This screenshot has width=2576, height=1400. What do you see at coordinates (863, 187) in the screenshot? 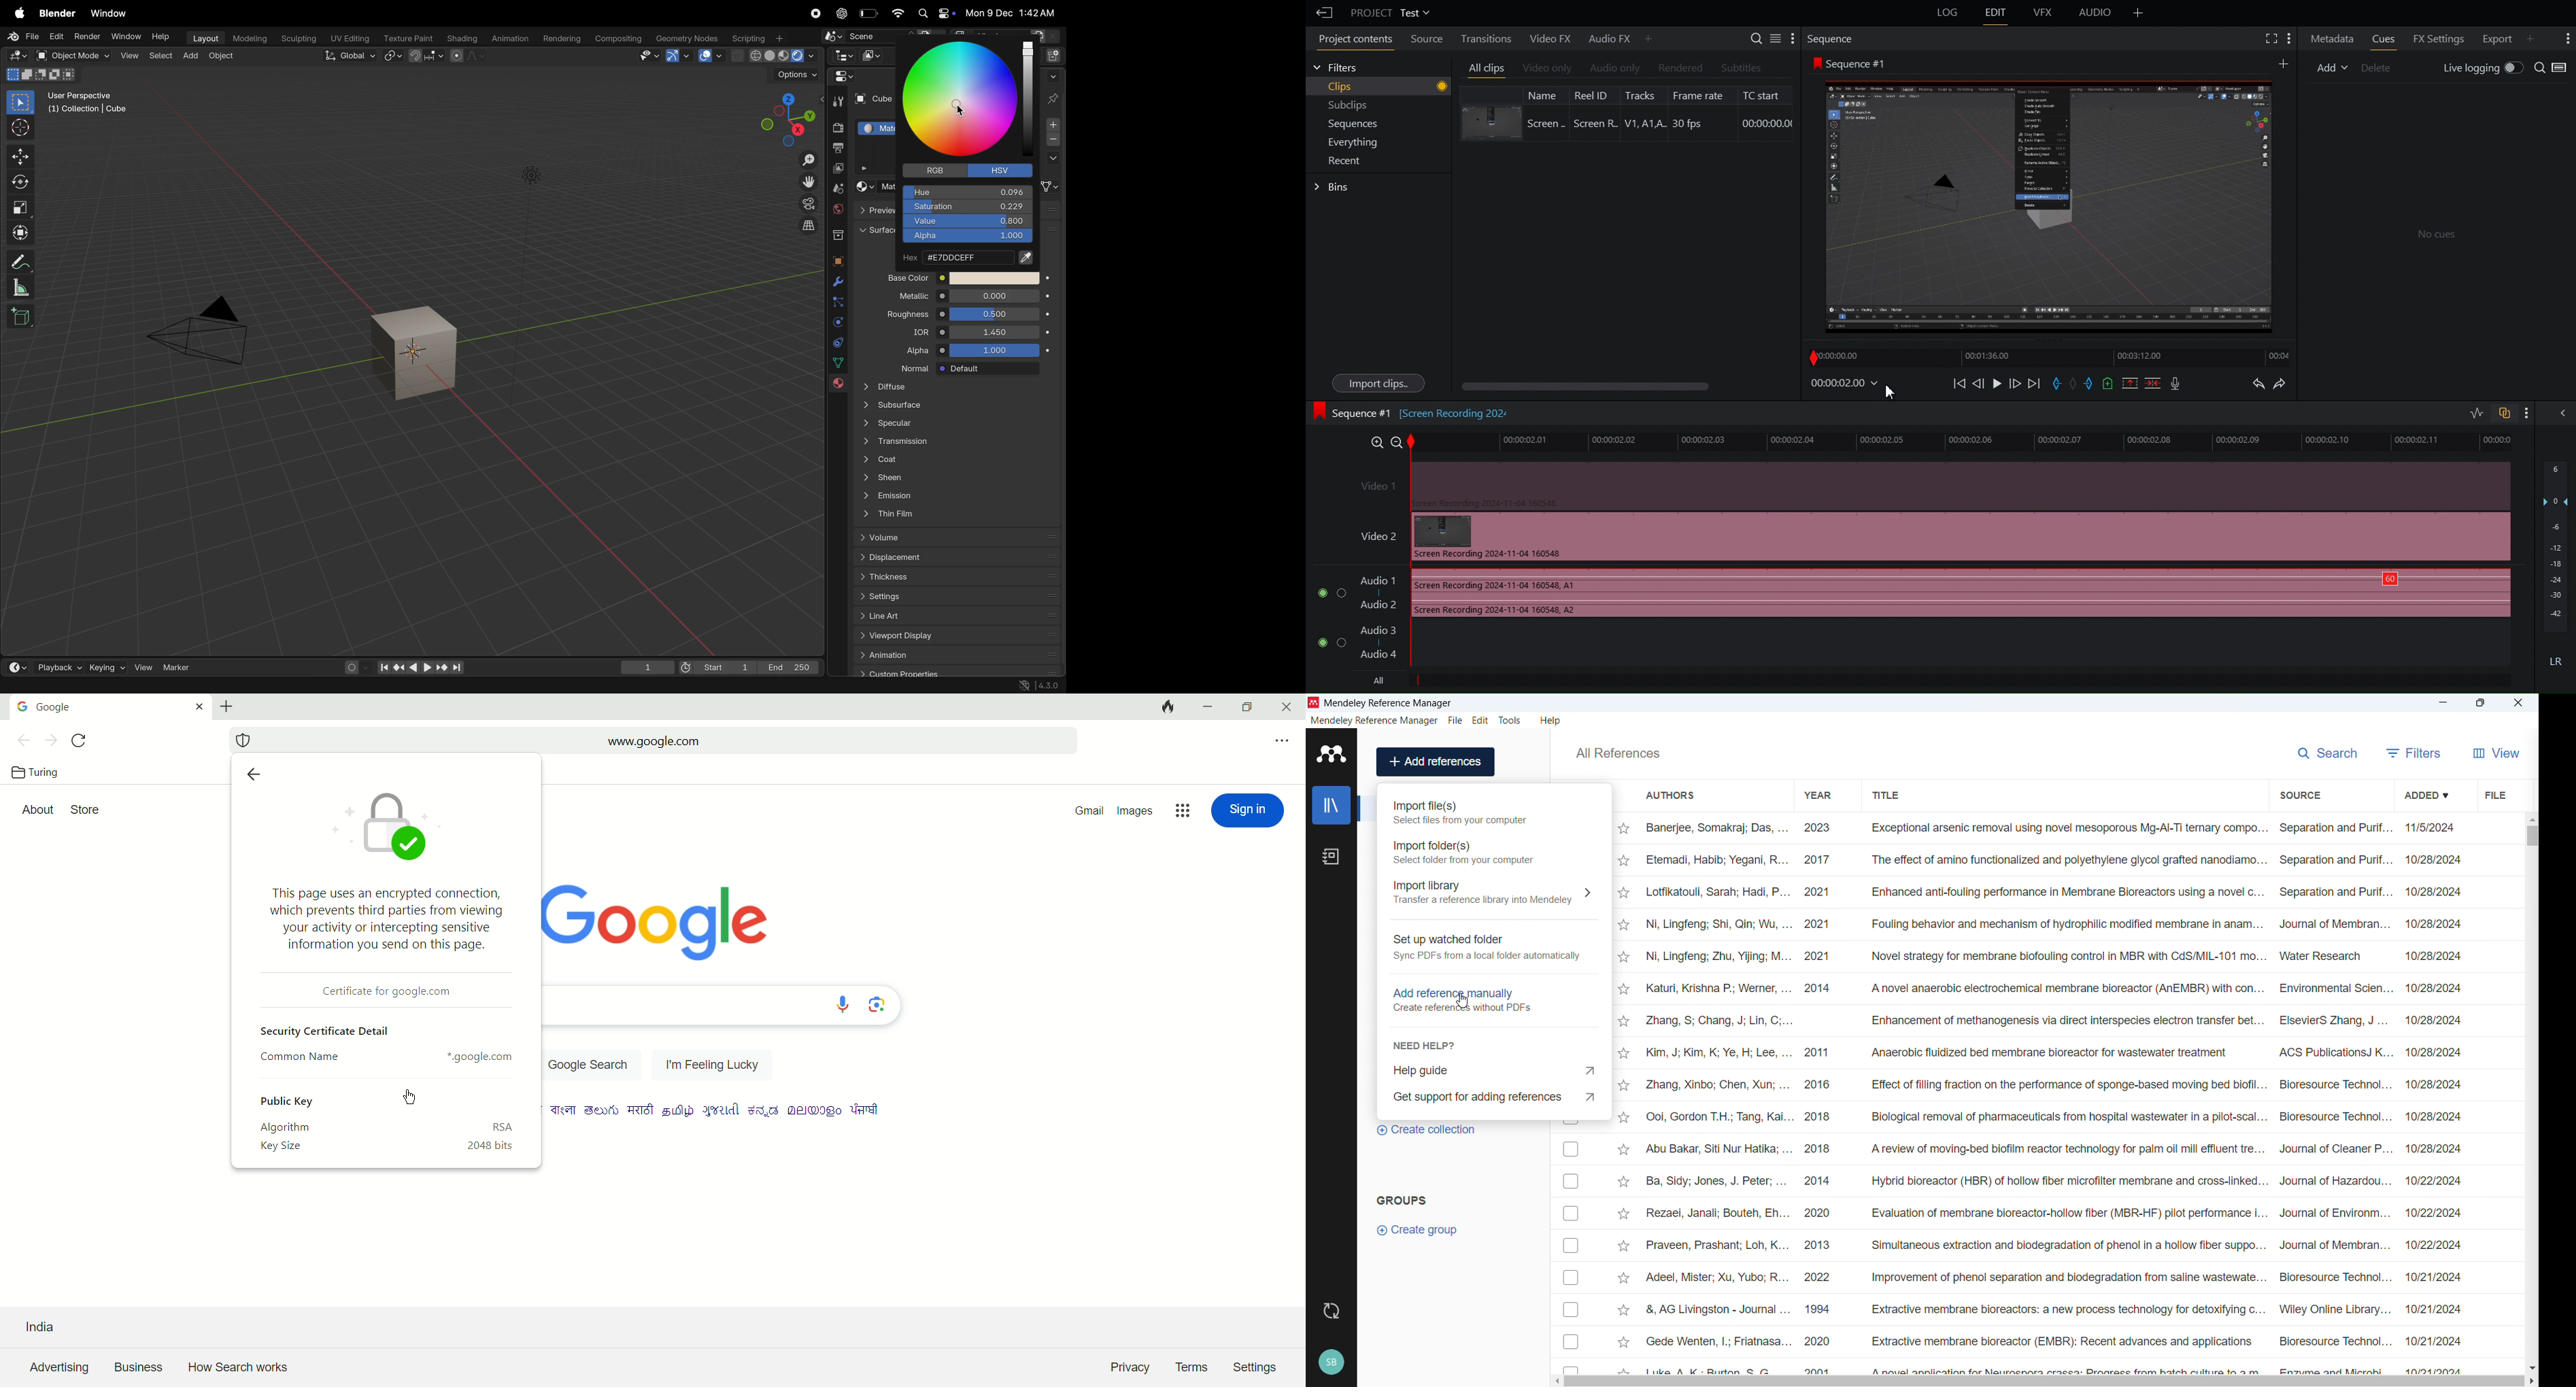
I see `browse material` at bounding box center [863, 187].